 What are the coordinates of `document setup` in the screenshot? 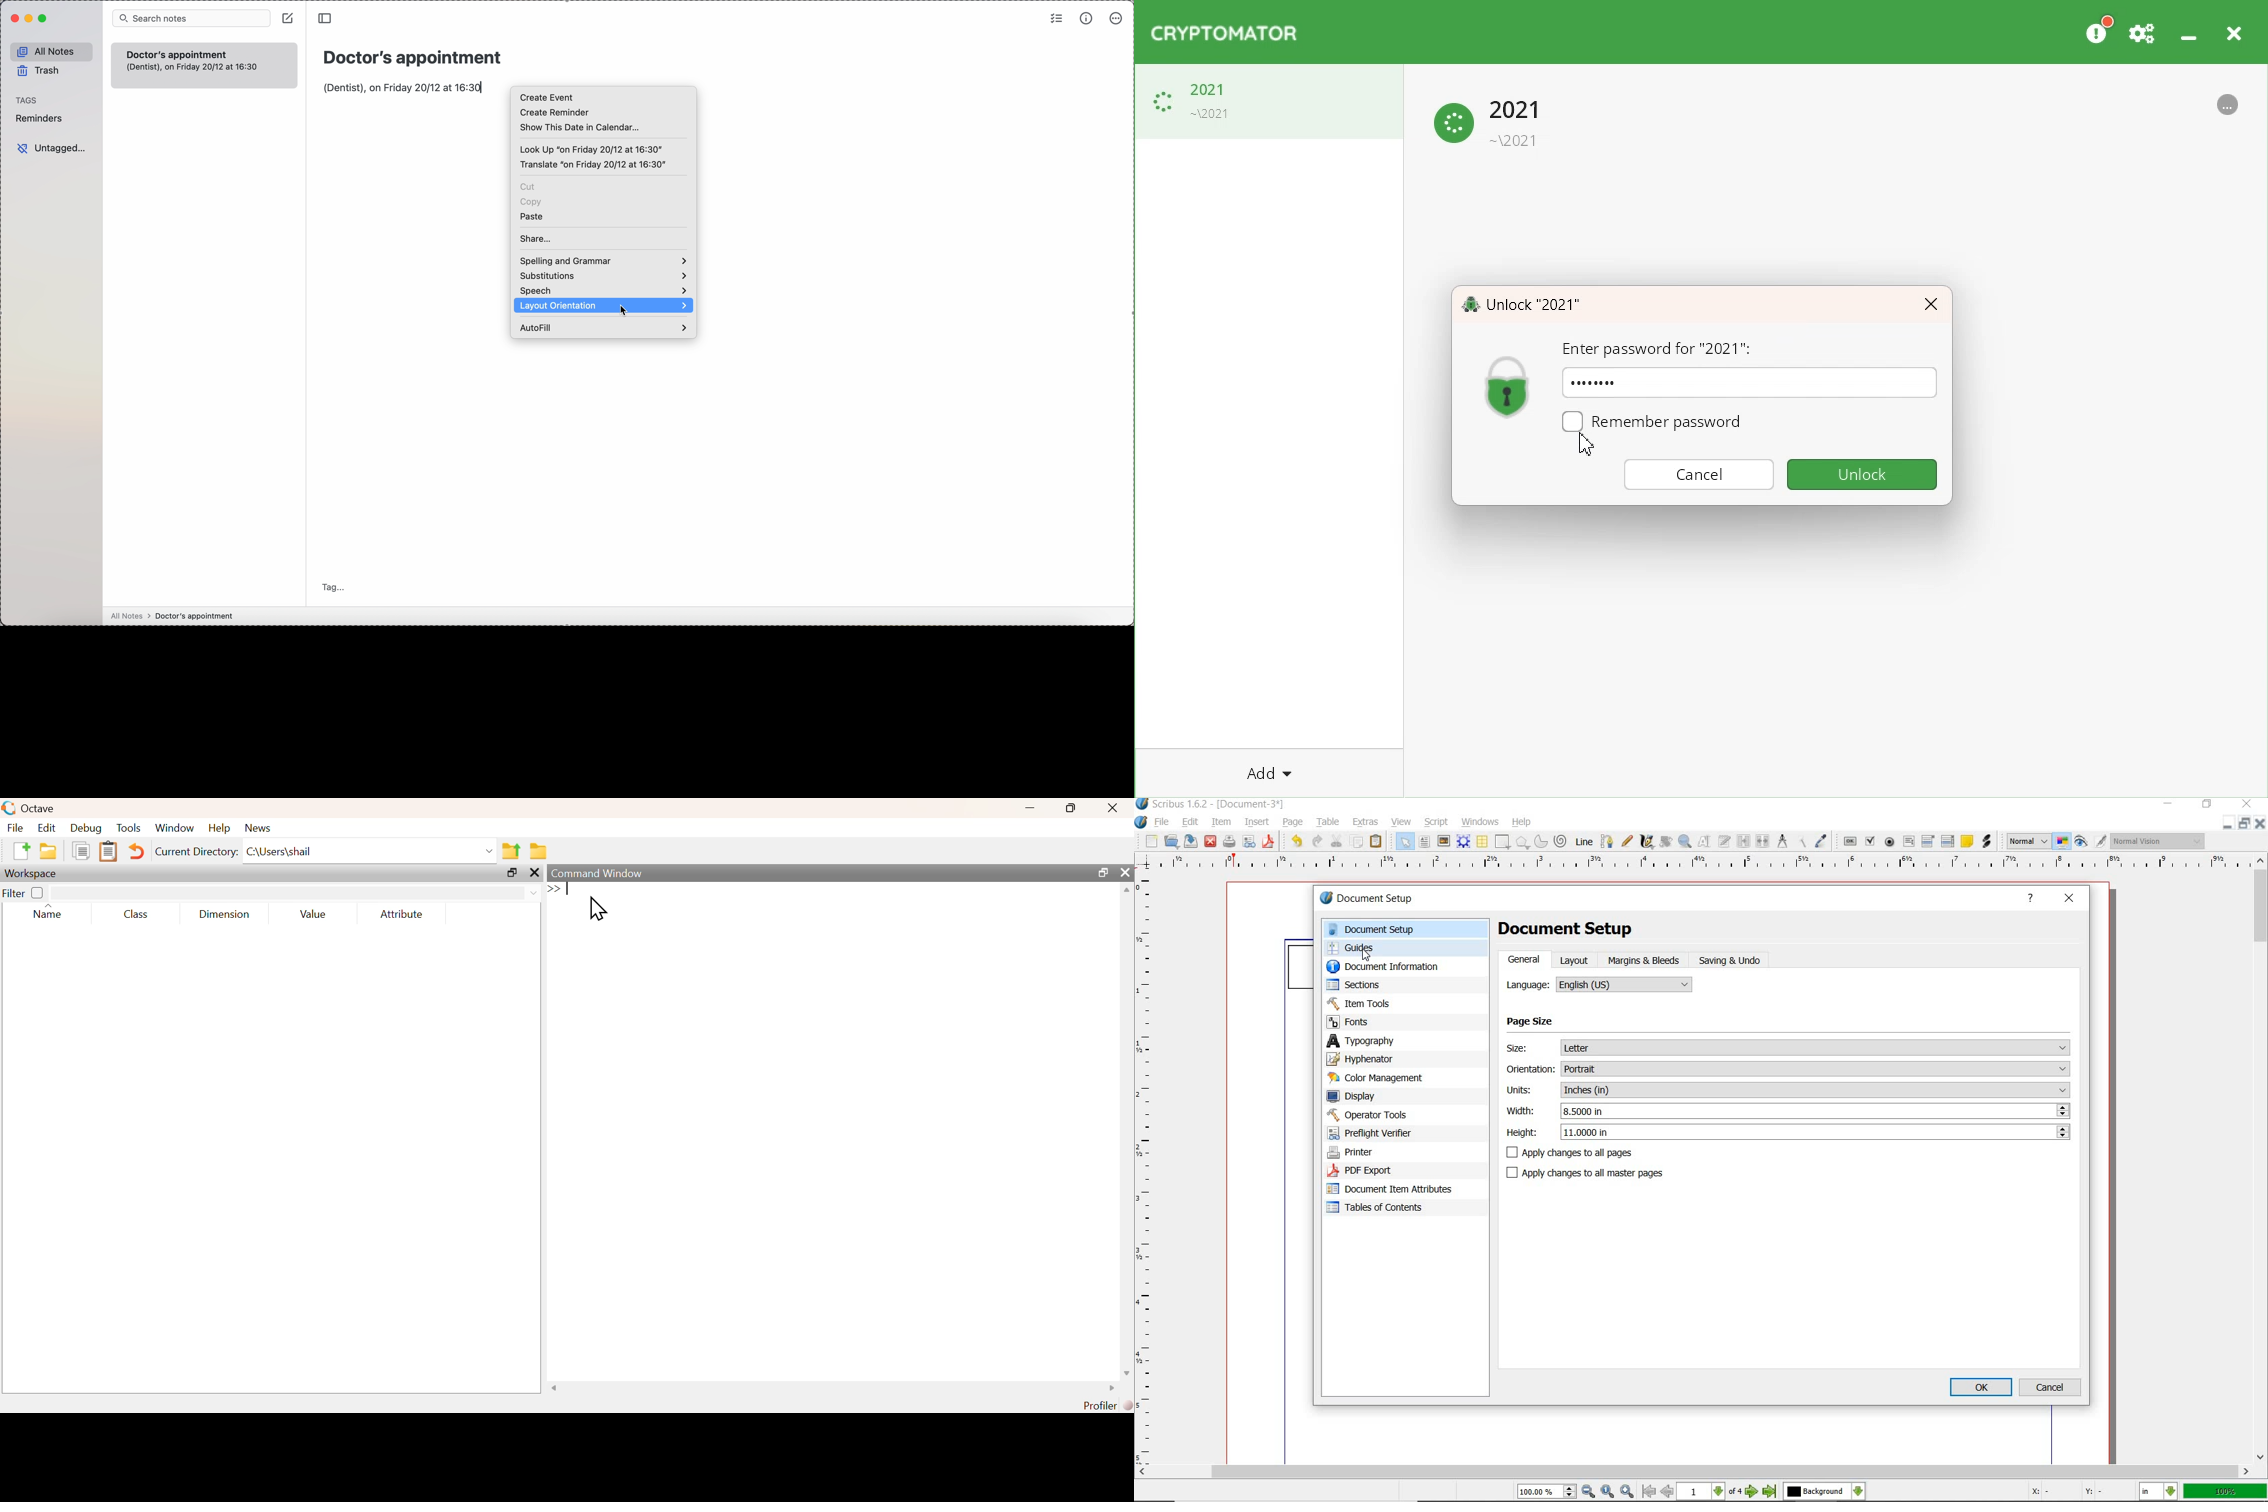 It's located at (1382, 900).